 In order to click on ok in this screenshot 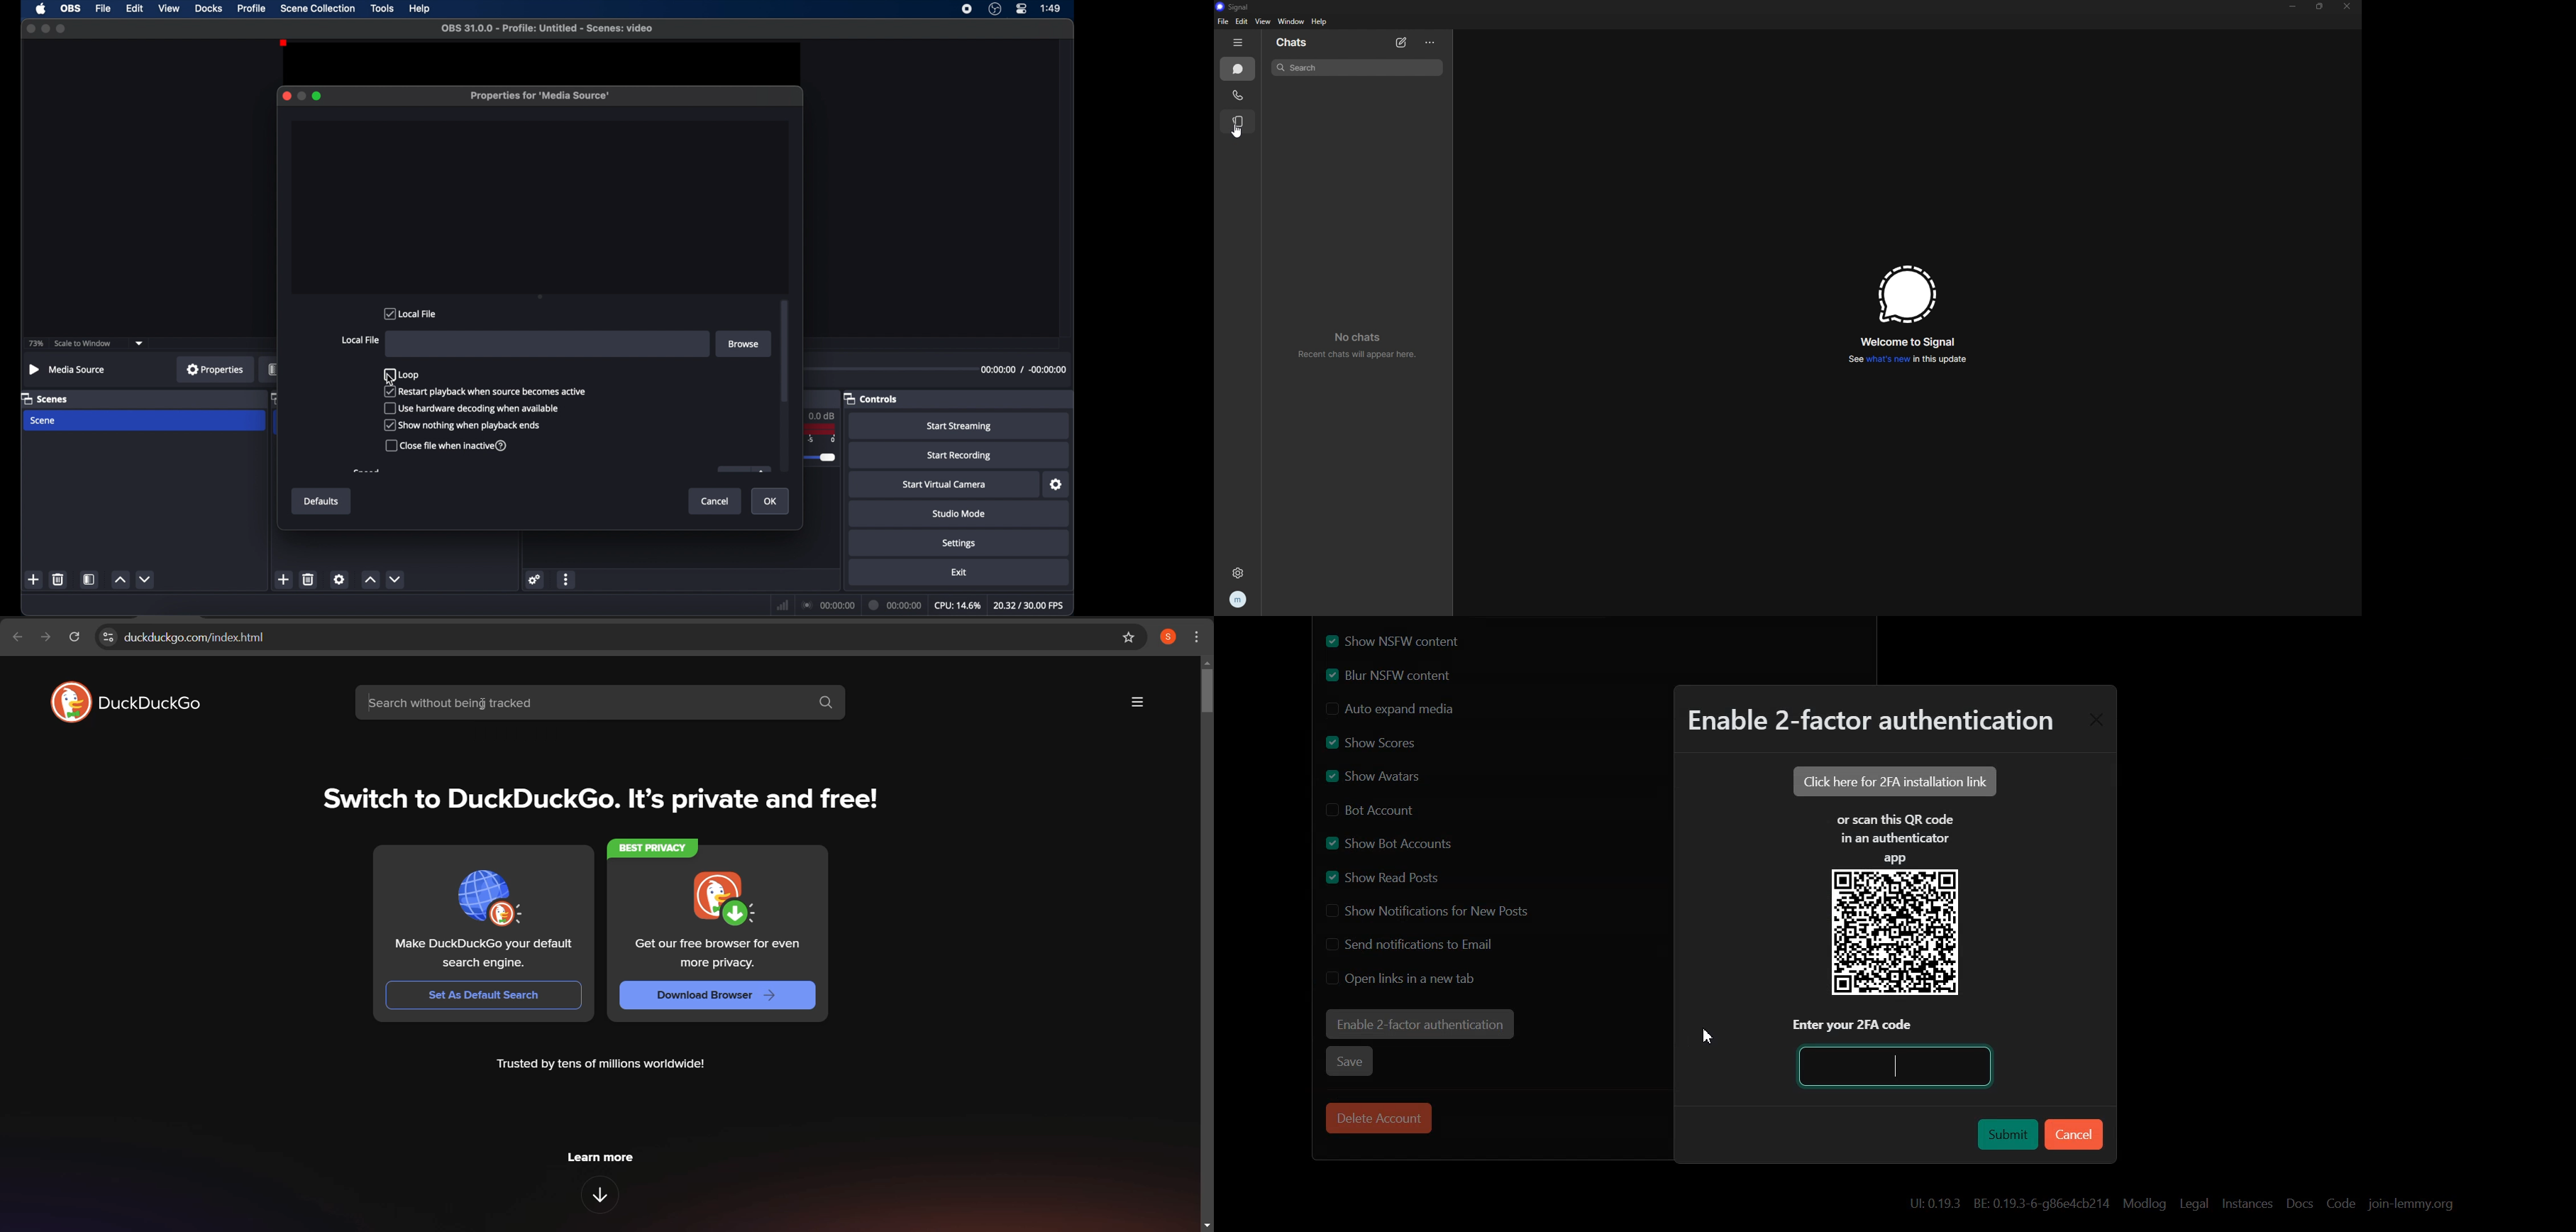, I will do `click(772, 502)`.